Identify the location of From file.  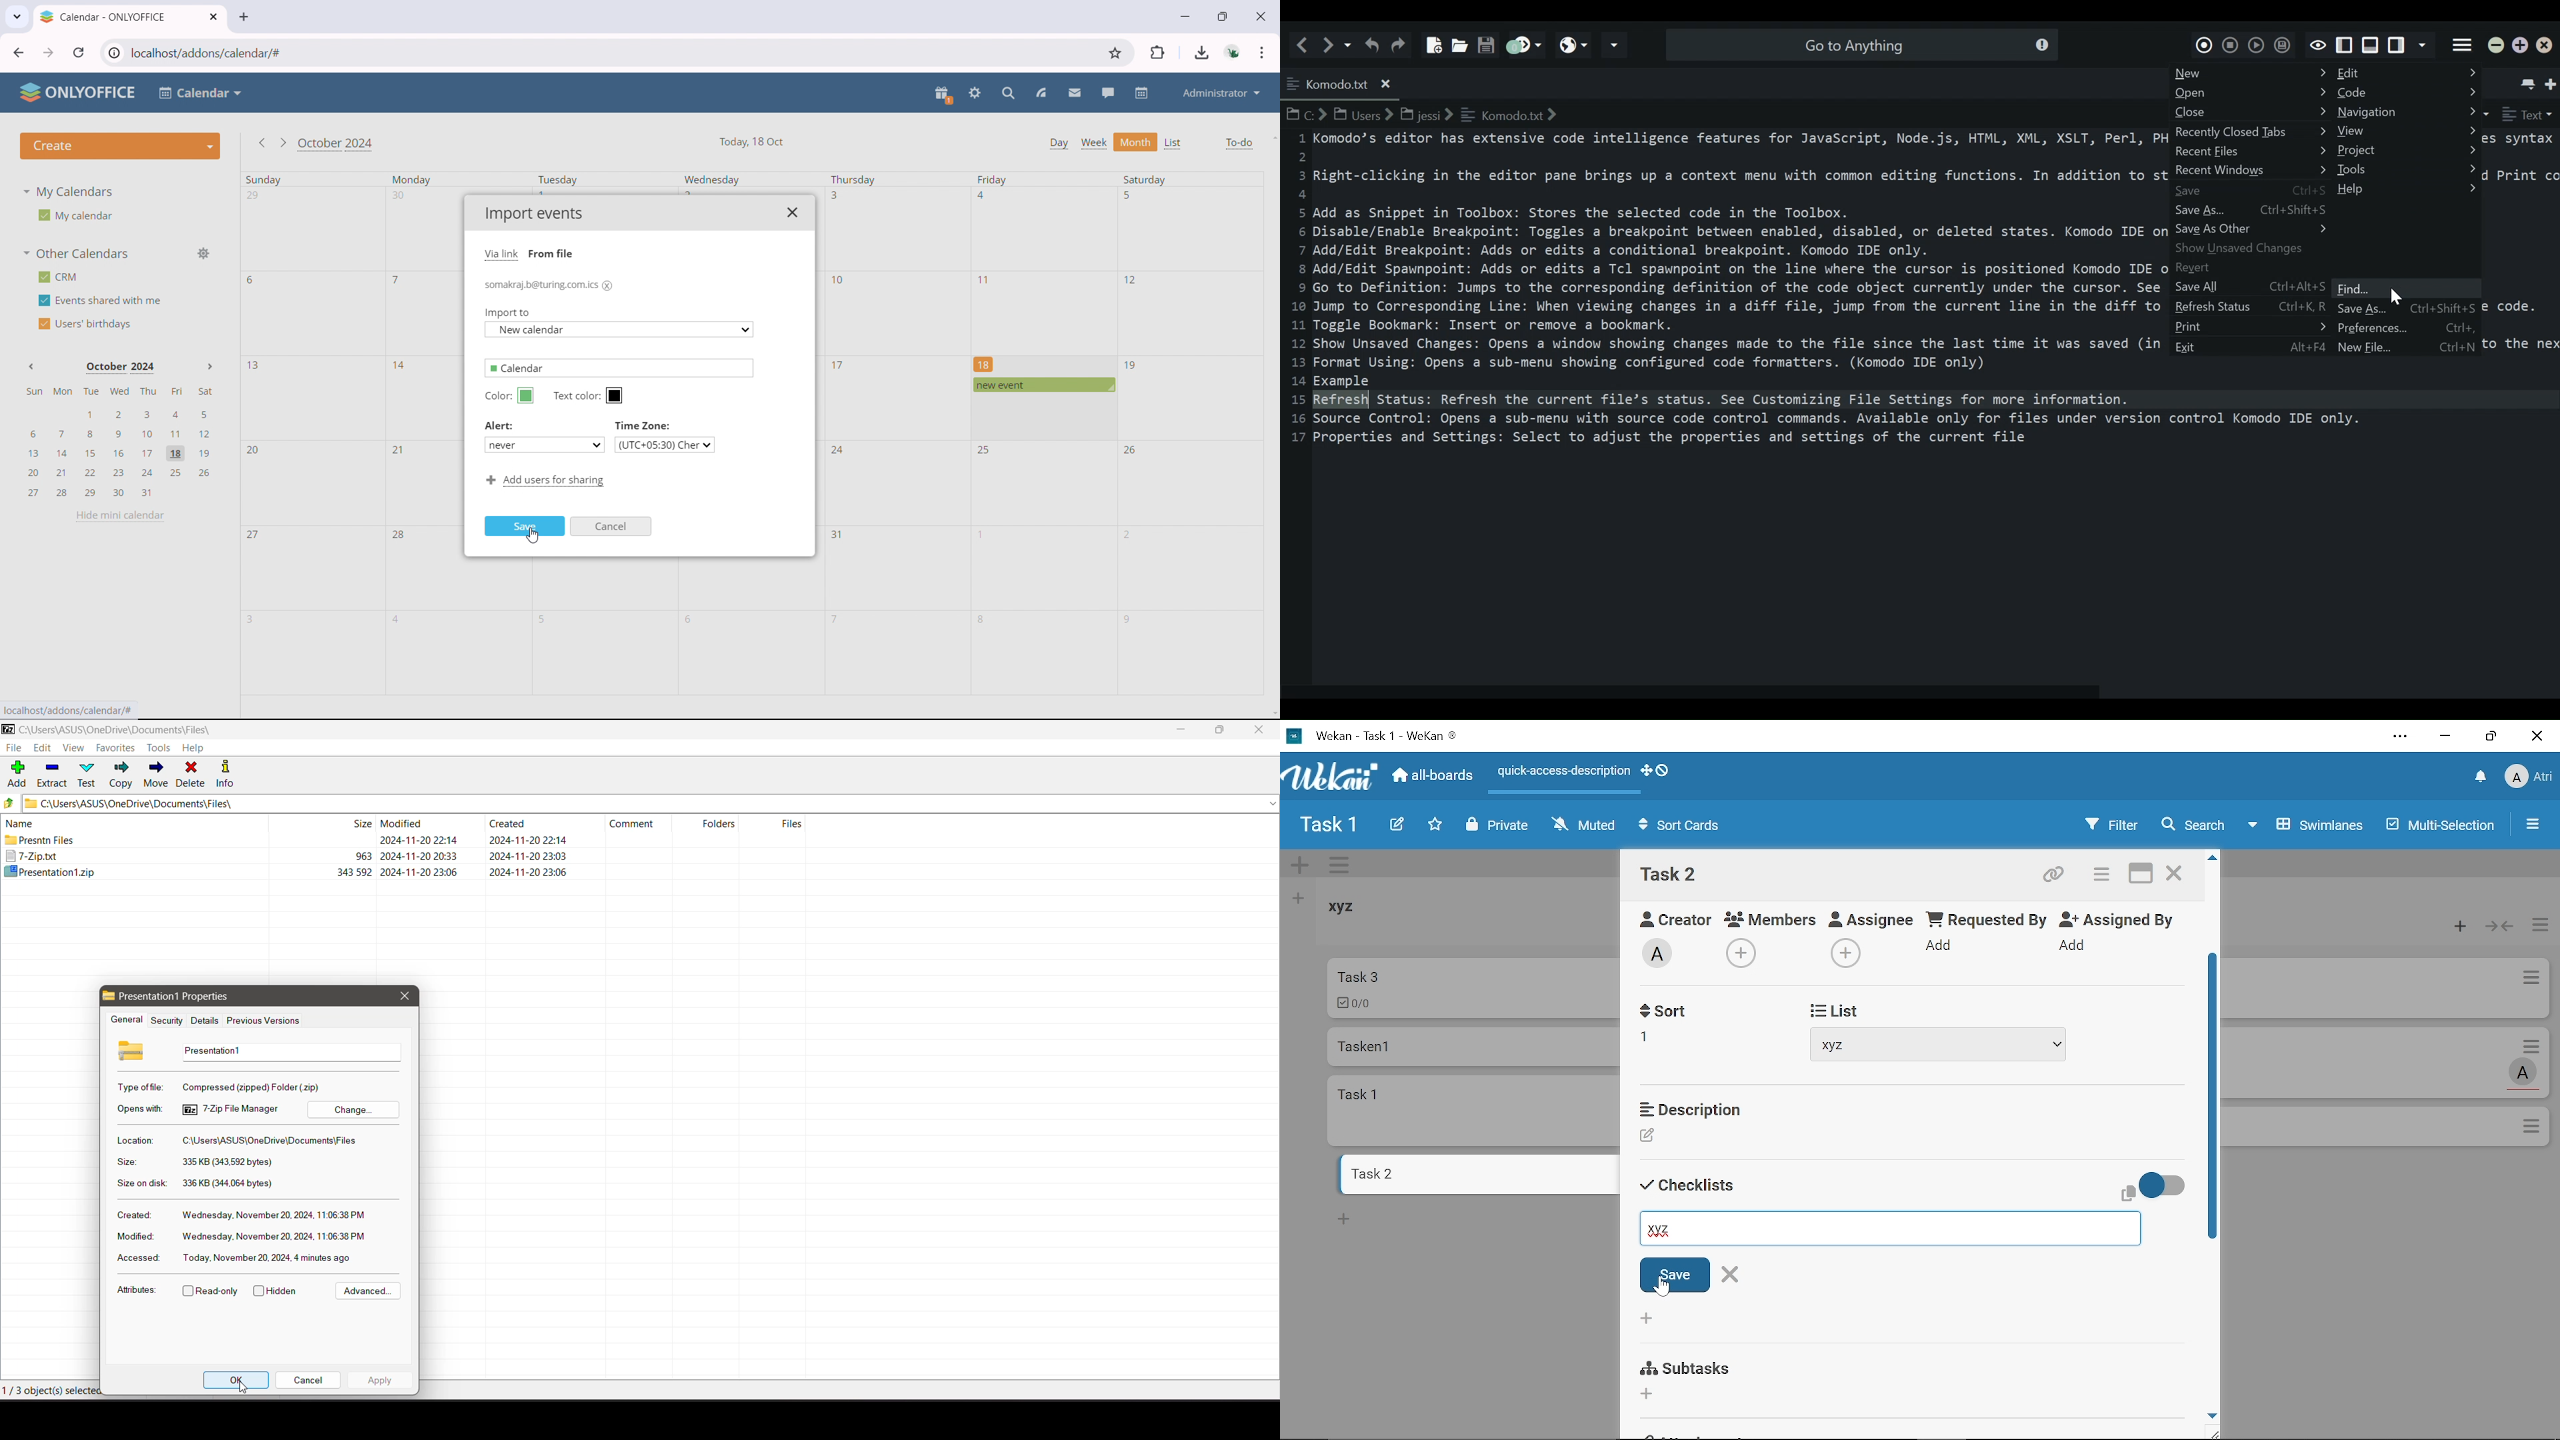
(554, 255).